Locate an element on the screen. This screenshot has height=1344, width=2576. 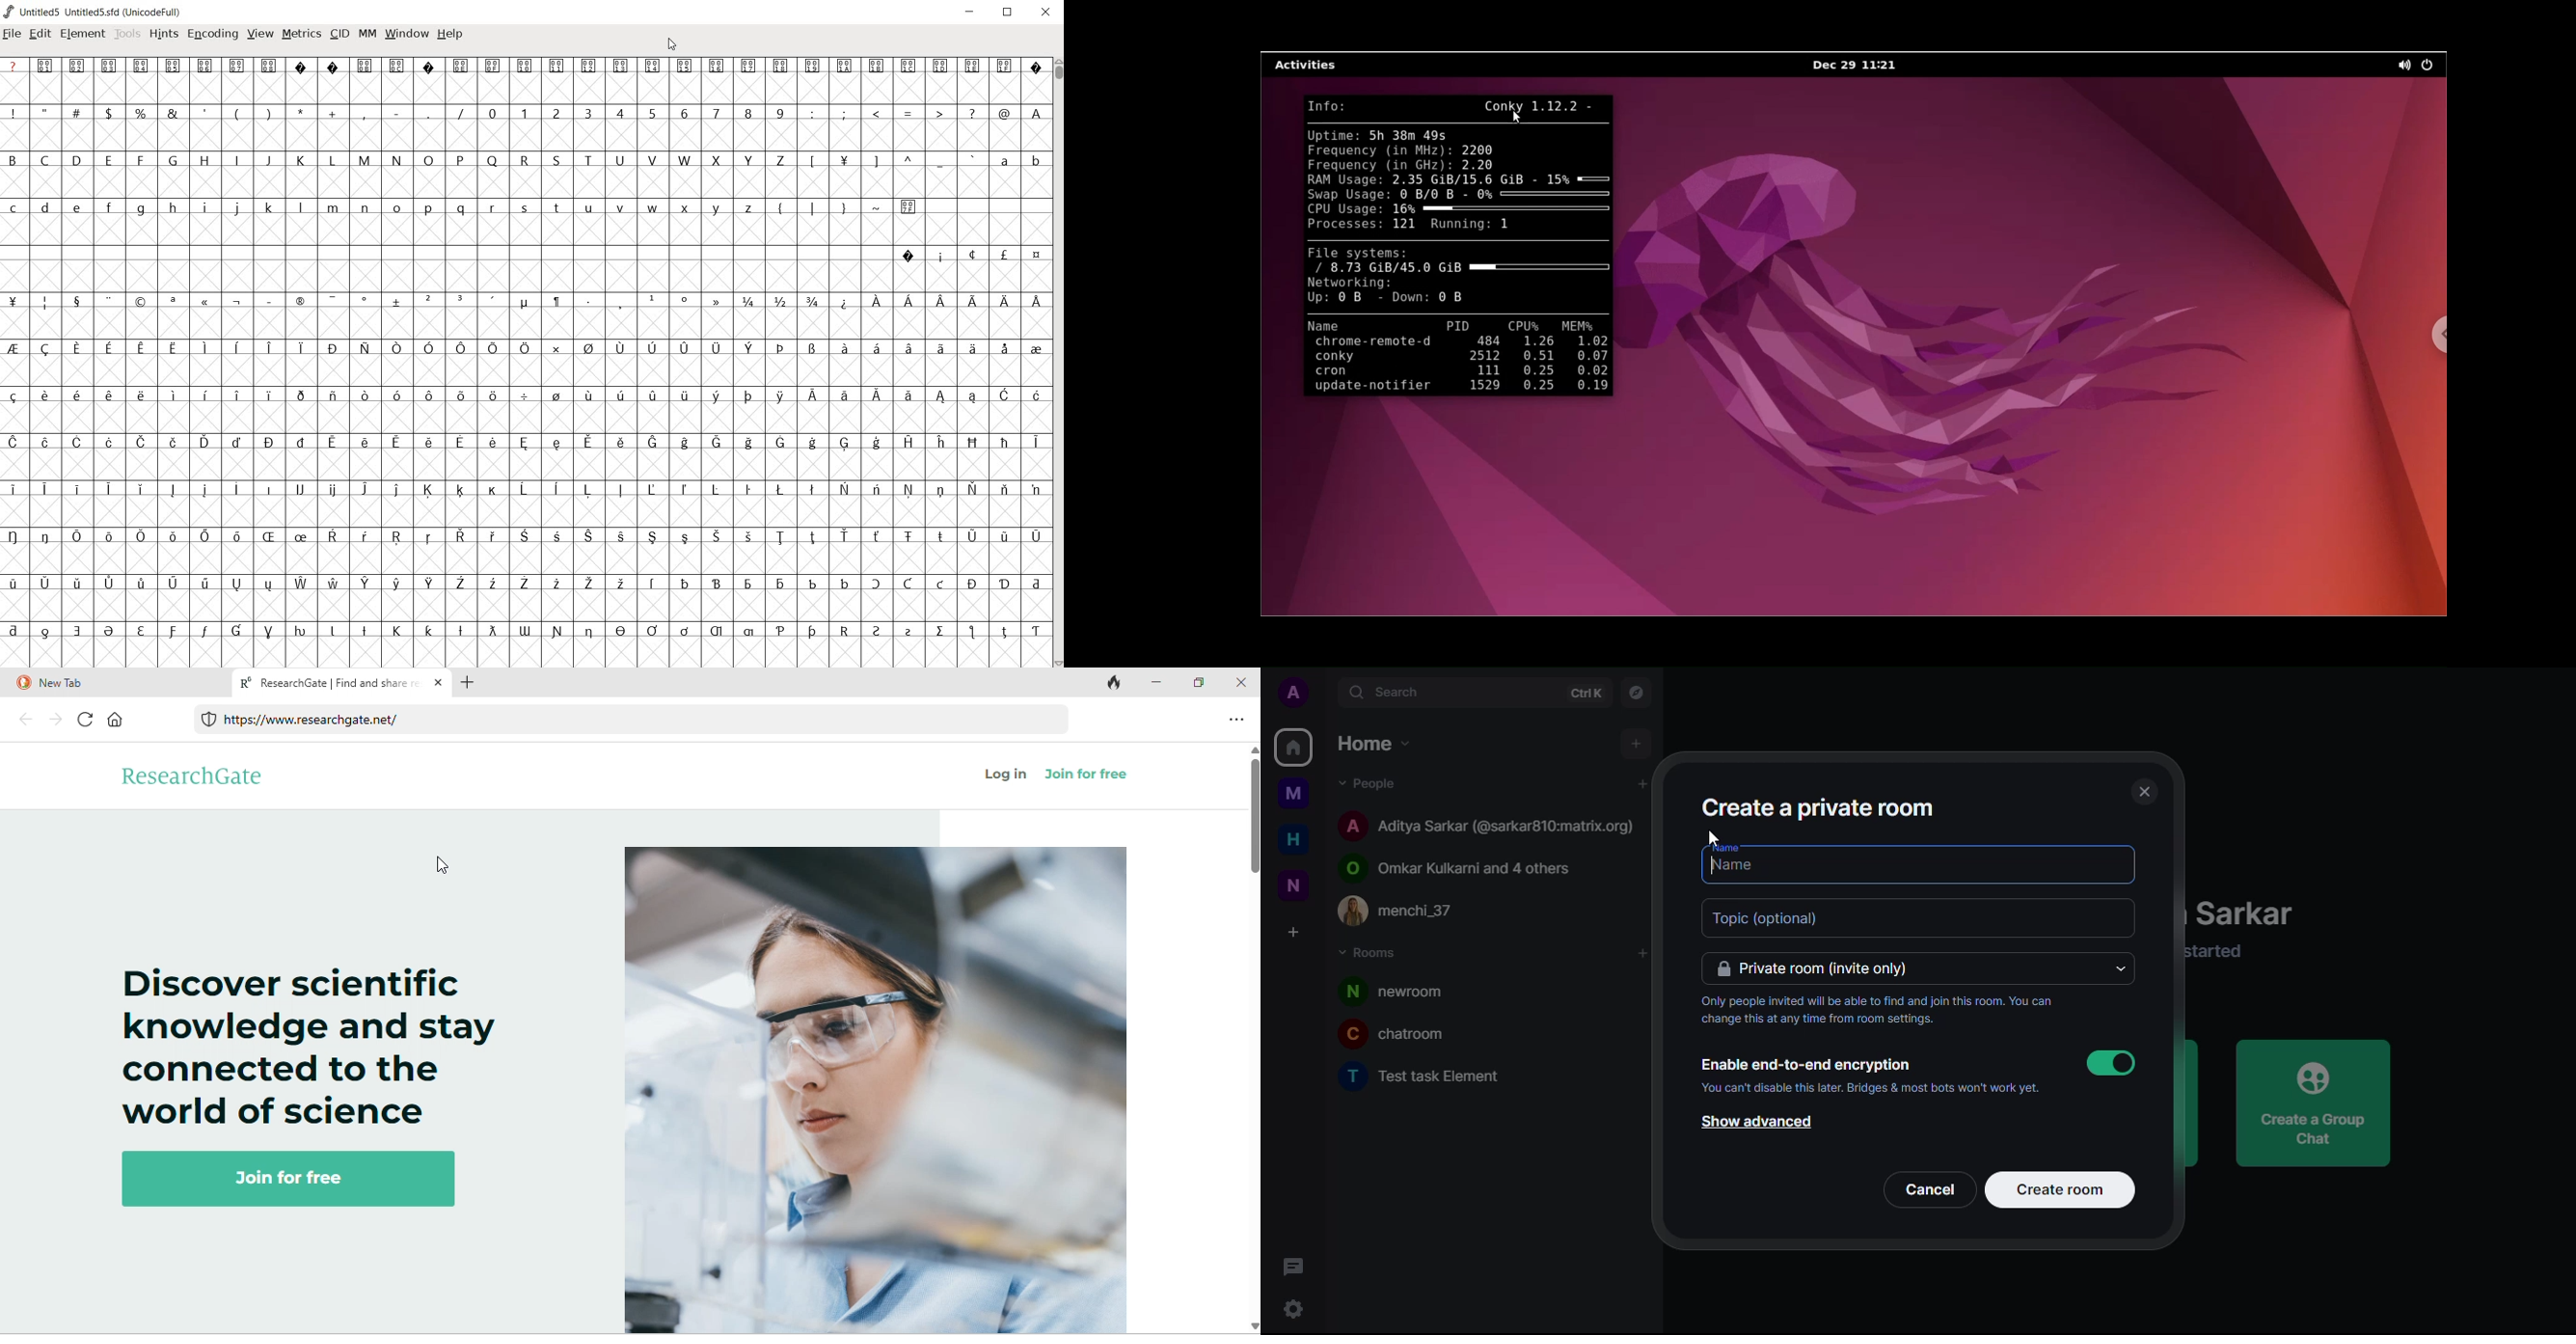
B is located at coordinates (17, 159).